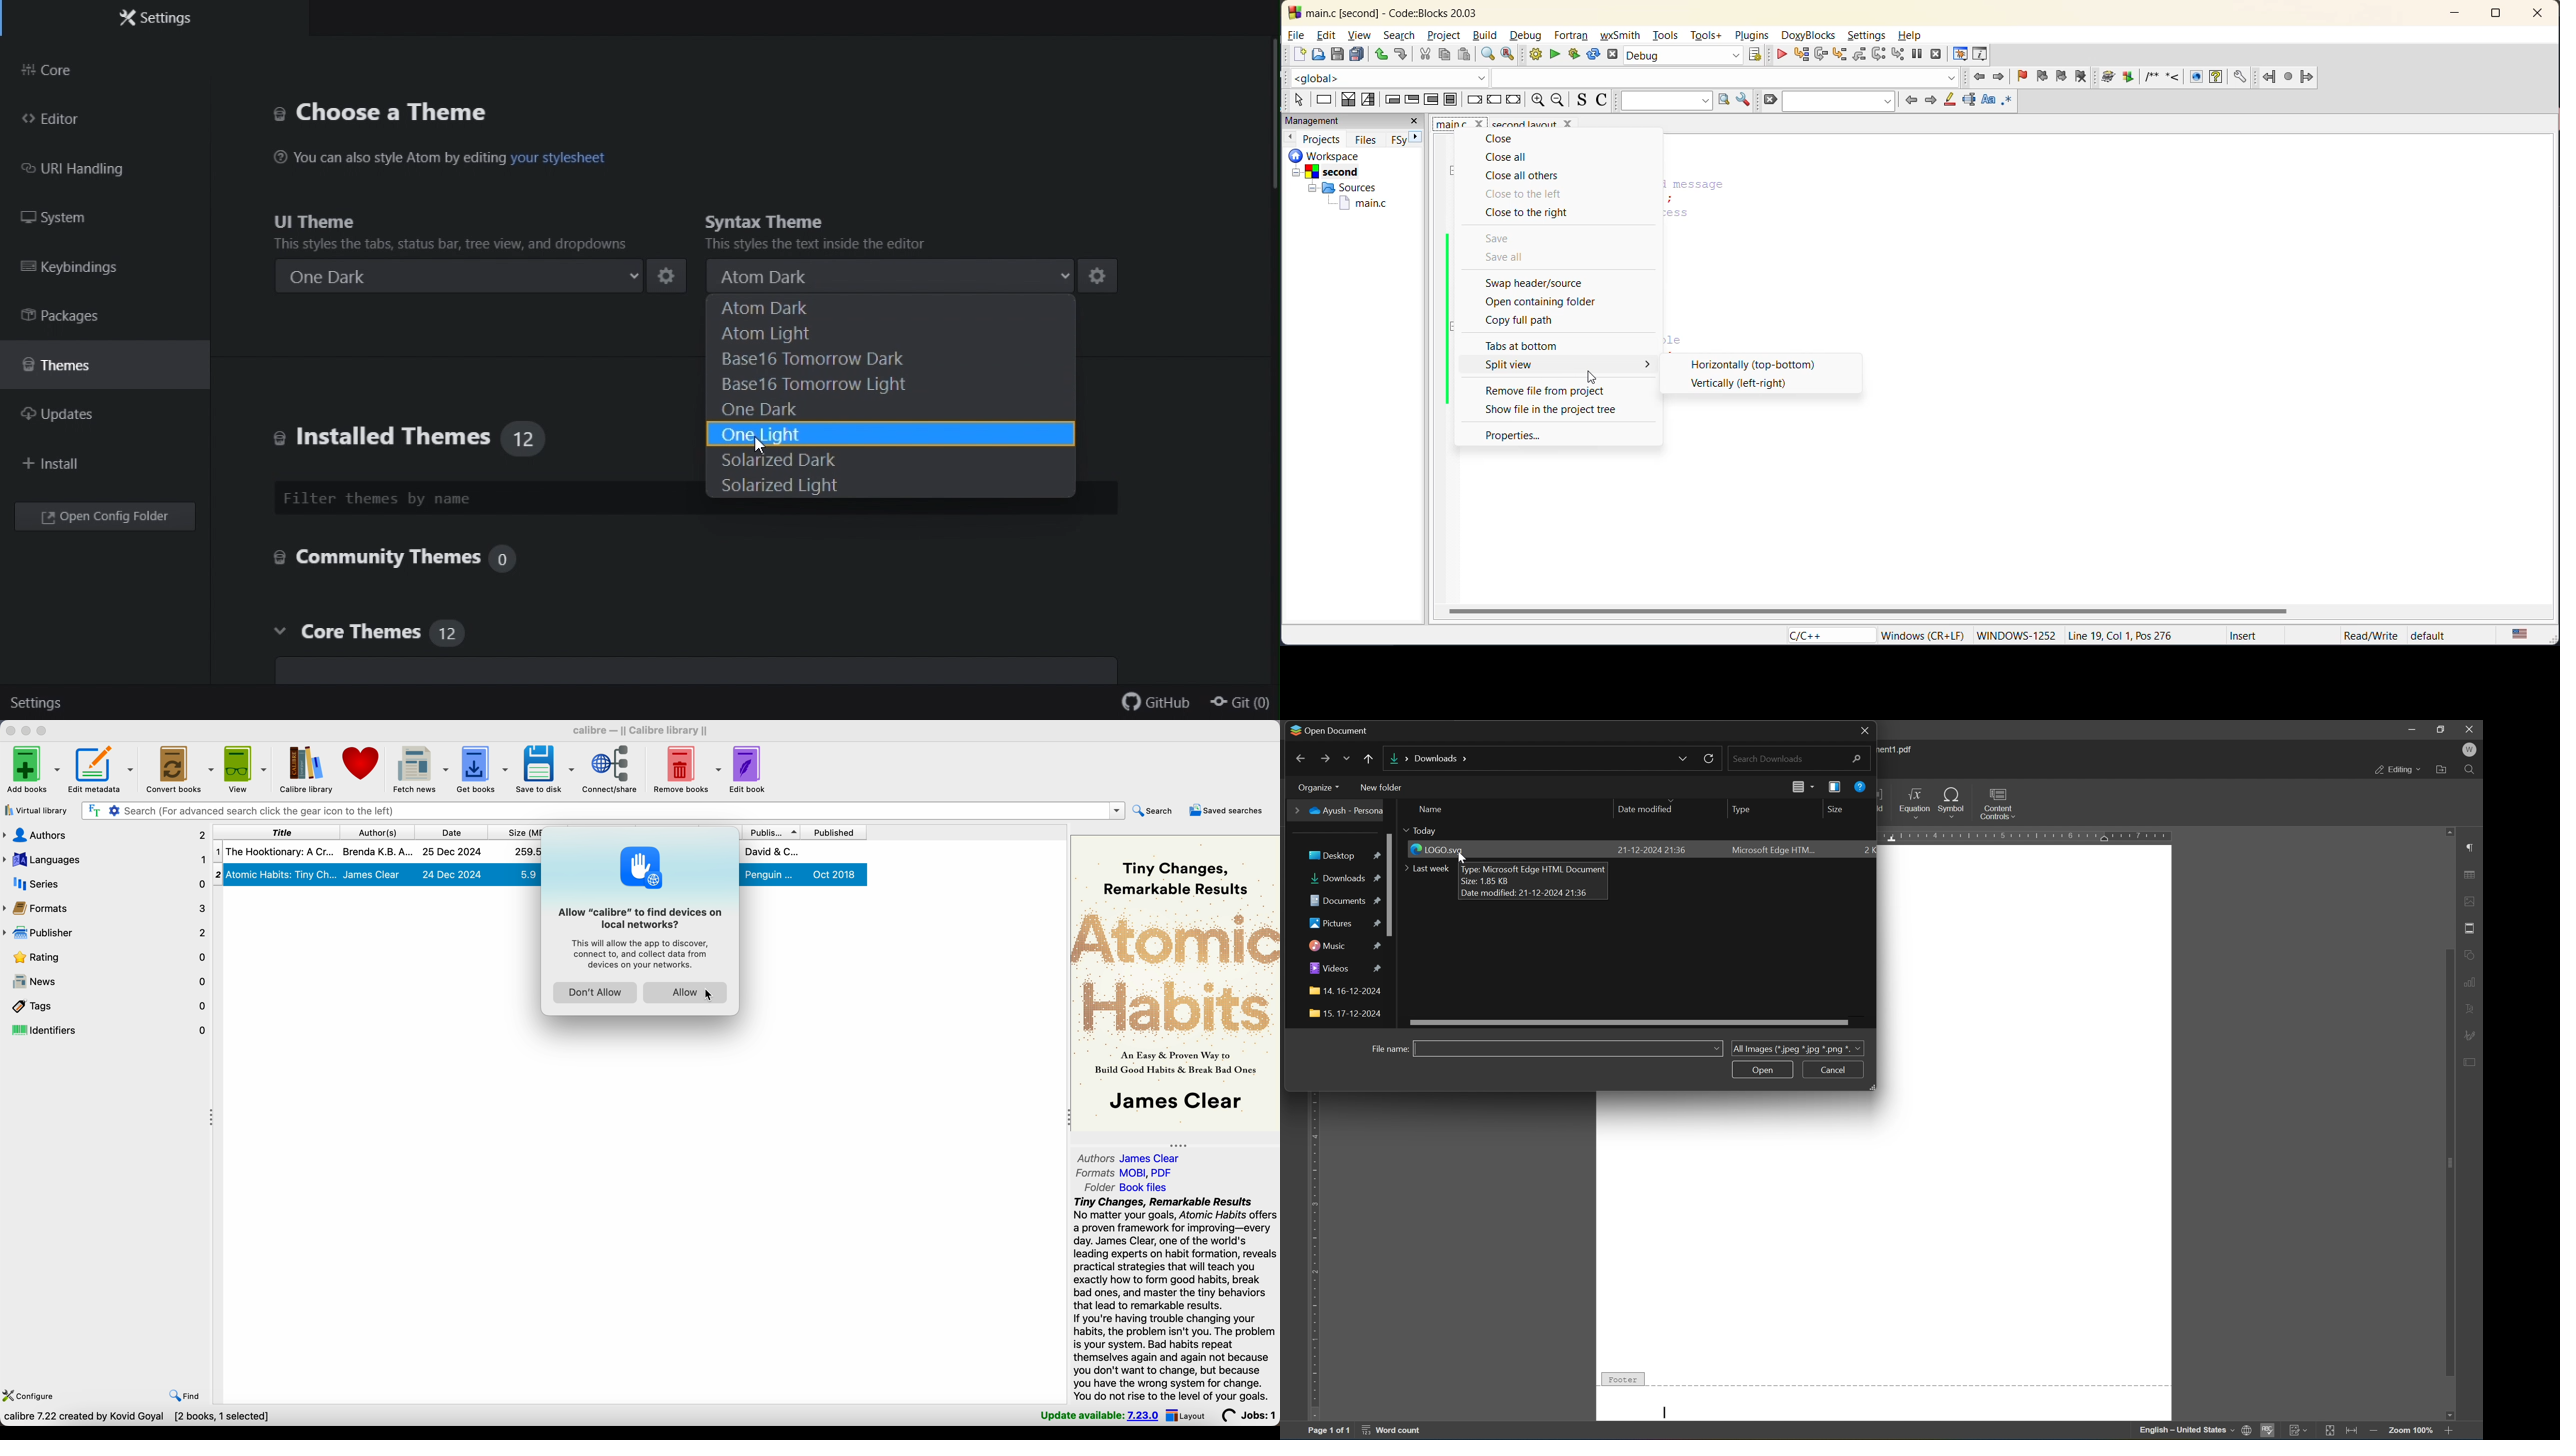 The image size is (2576, 1456). Describe the element at coordinates (2453, 14) in the screenshot. I see `minimize` at that location.